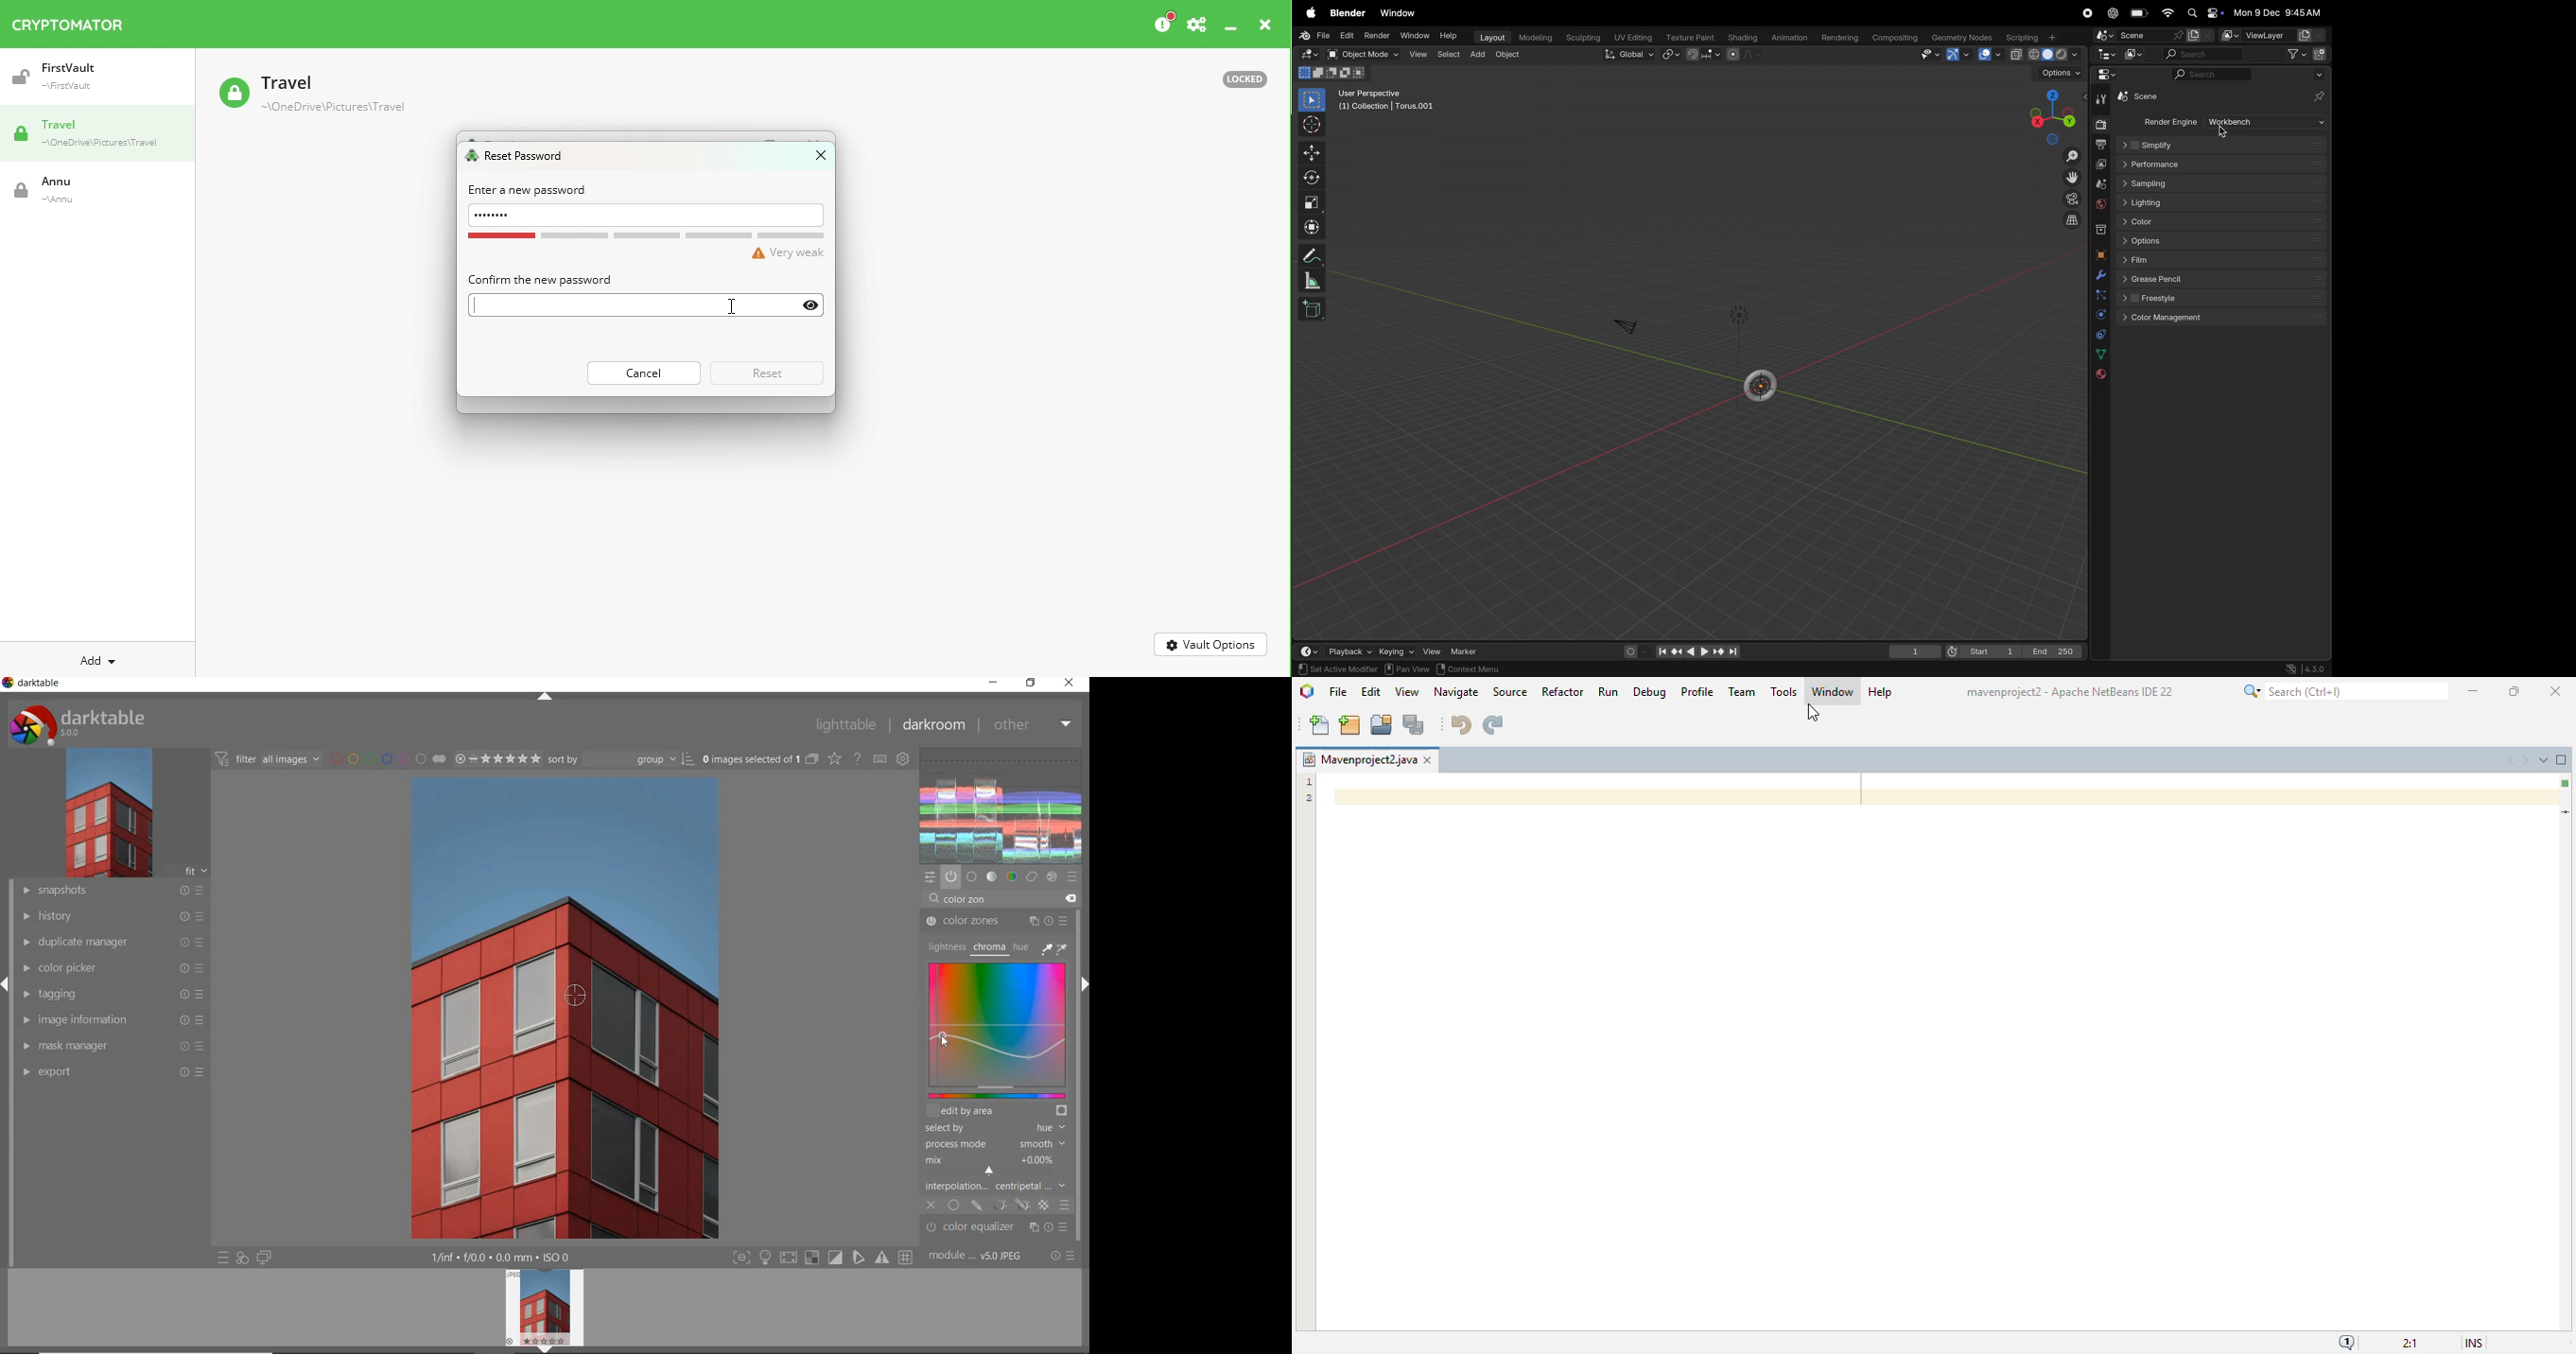 The height and width of the screenshot is (1372, 2576). Describe the element at coordinates (110, 917) in the screenshot. I see `history` at that location.